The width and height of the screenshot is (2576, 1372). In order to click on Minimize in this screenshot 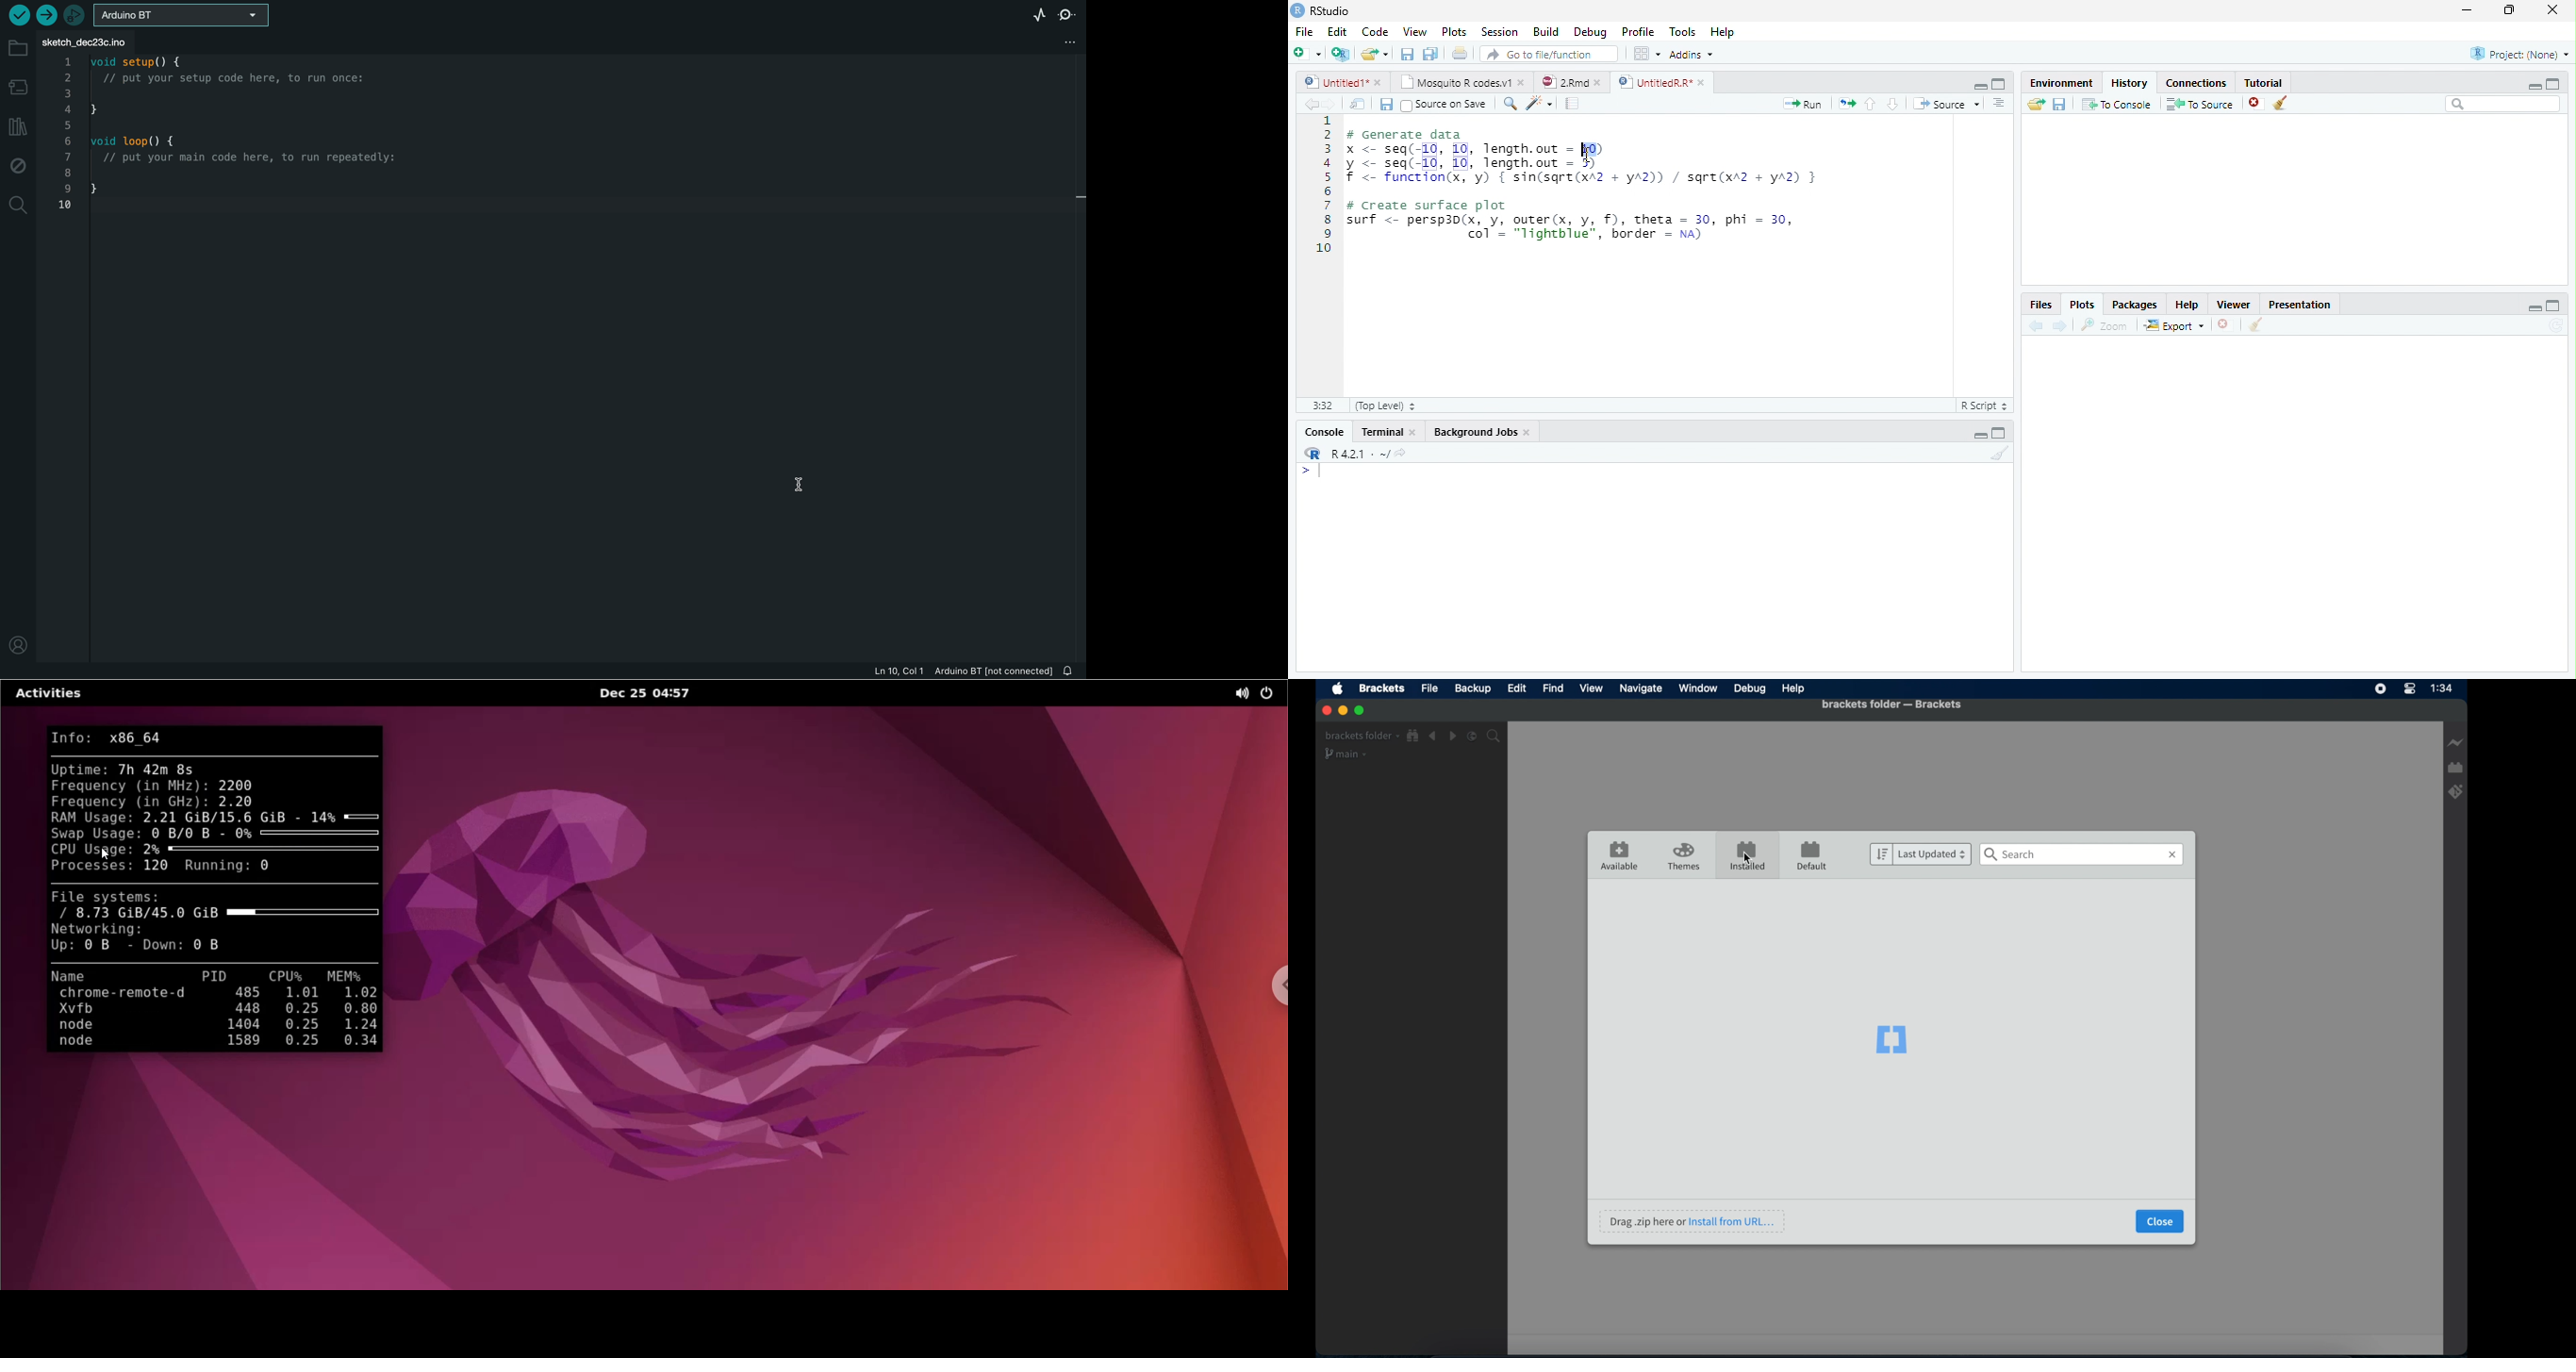, I will do `click(1342, 710)`.